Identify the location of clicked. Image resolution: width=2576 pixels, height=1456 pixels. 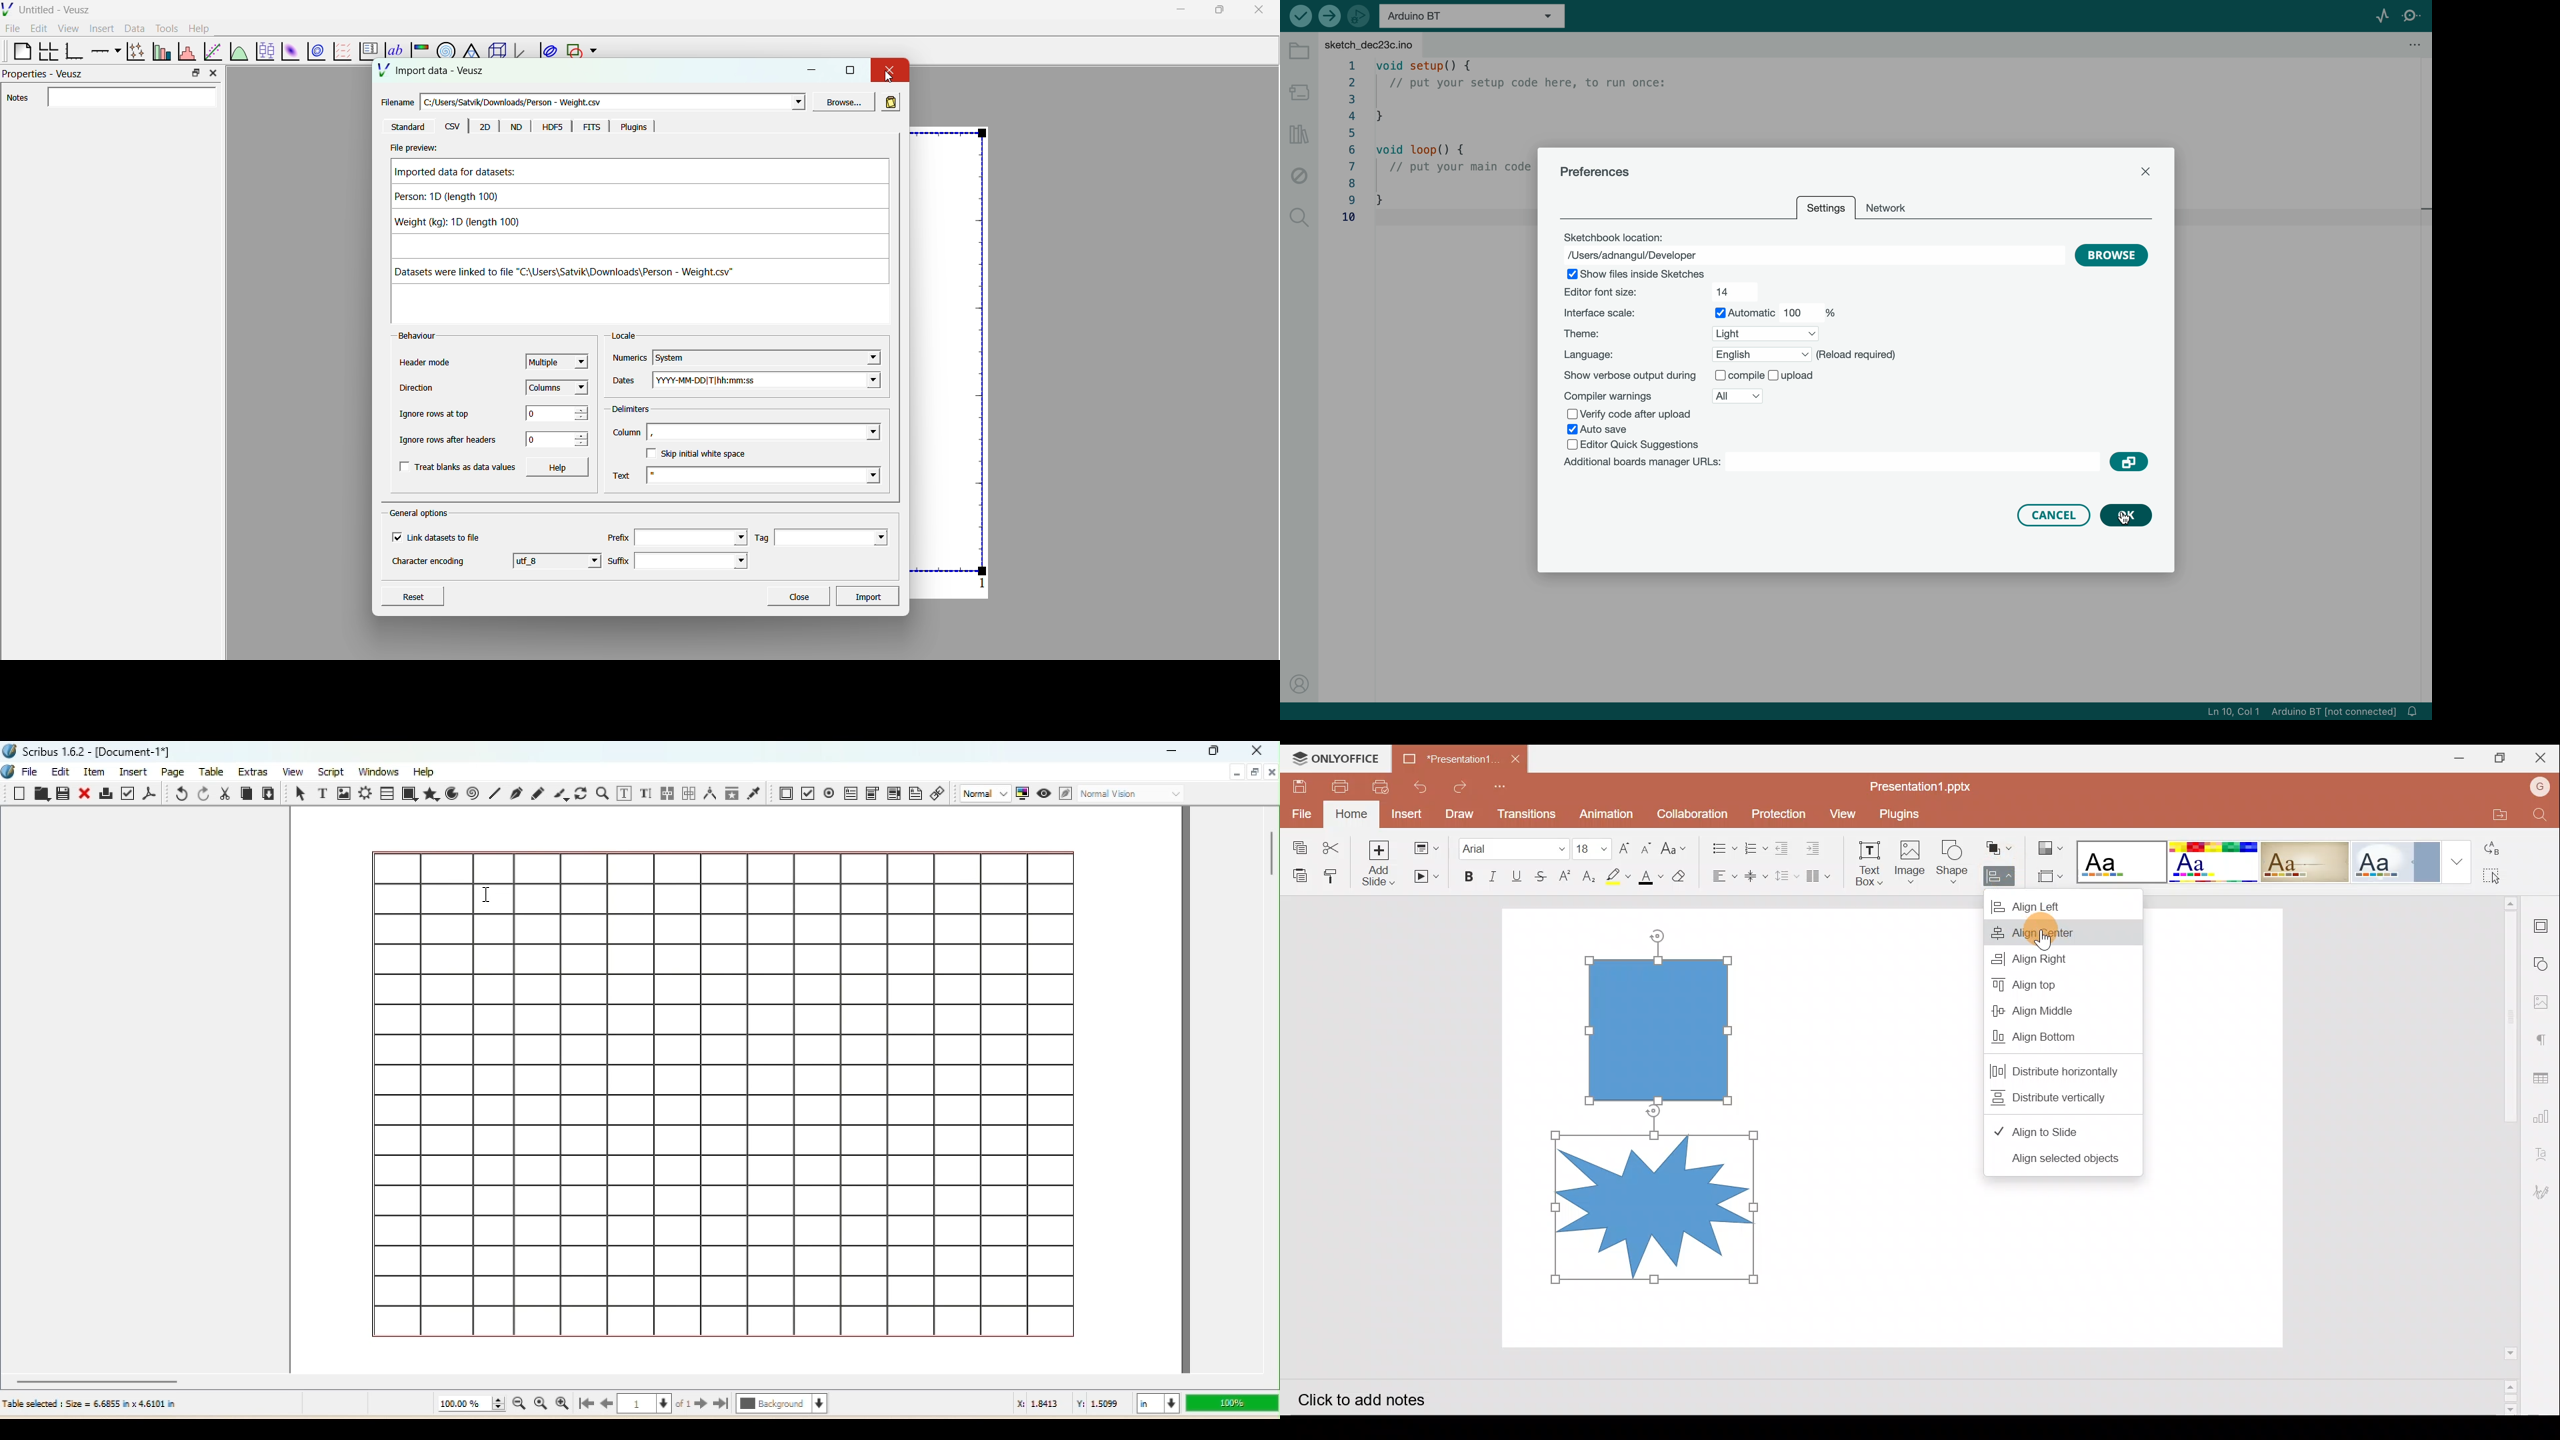
(2130, 515).